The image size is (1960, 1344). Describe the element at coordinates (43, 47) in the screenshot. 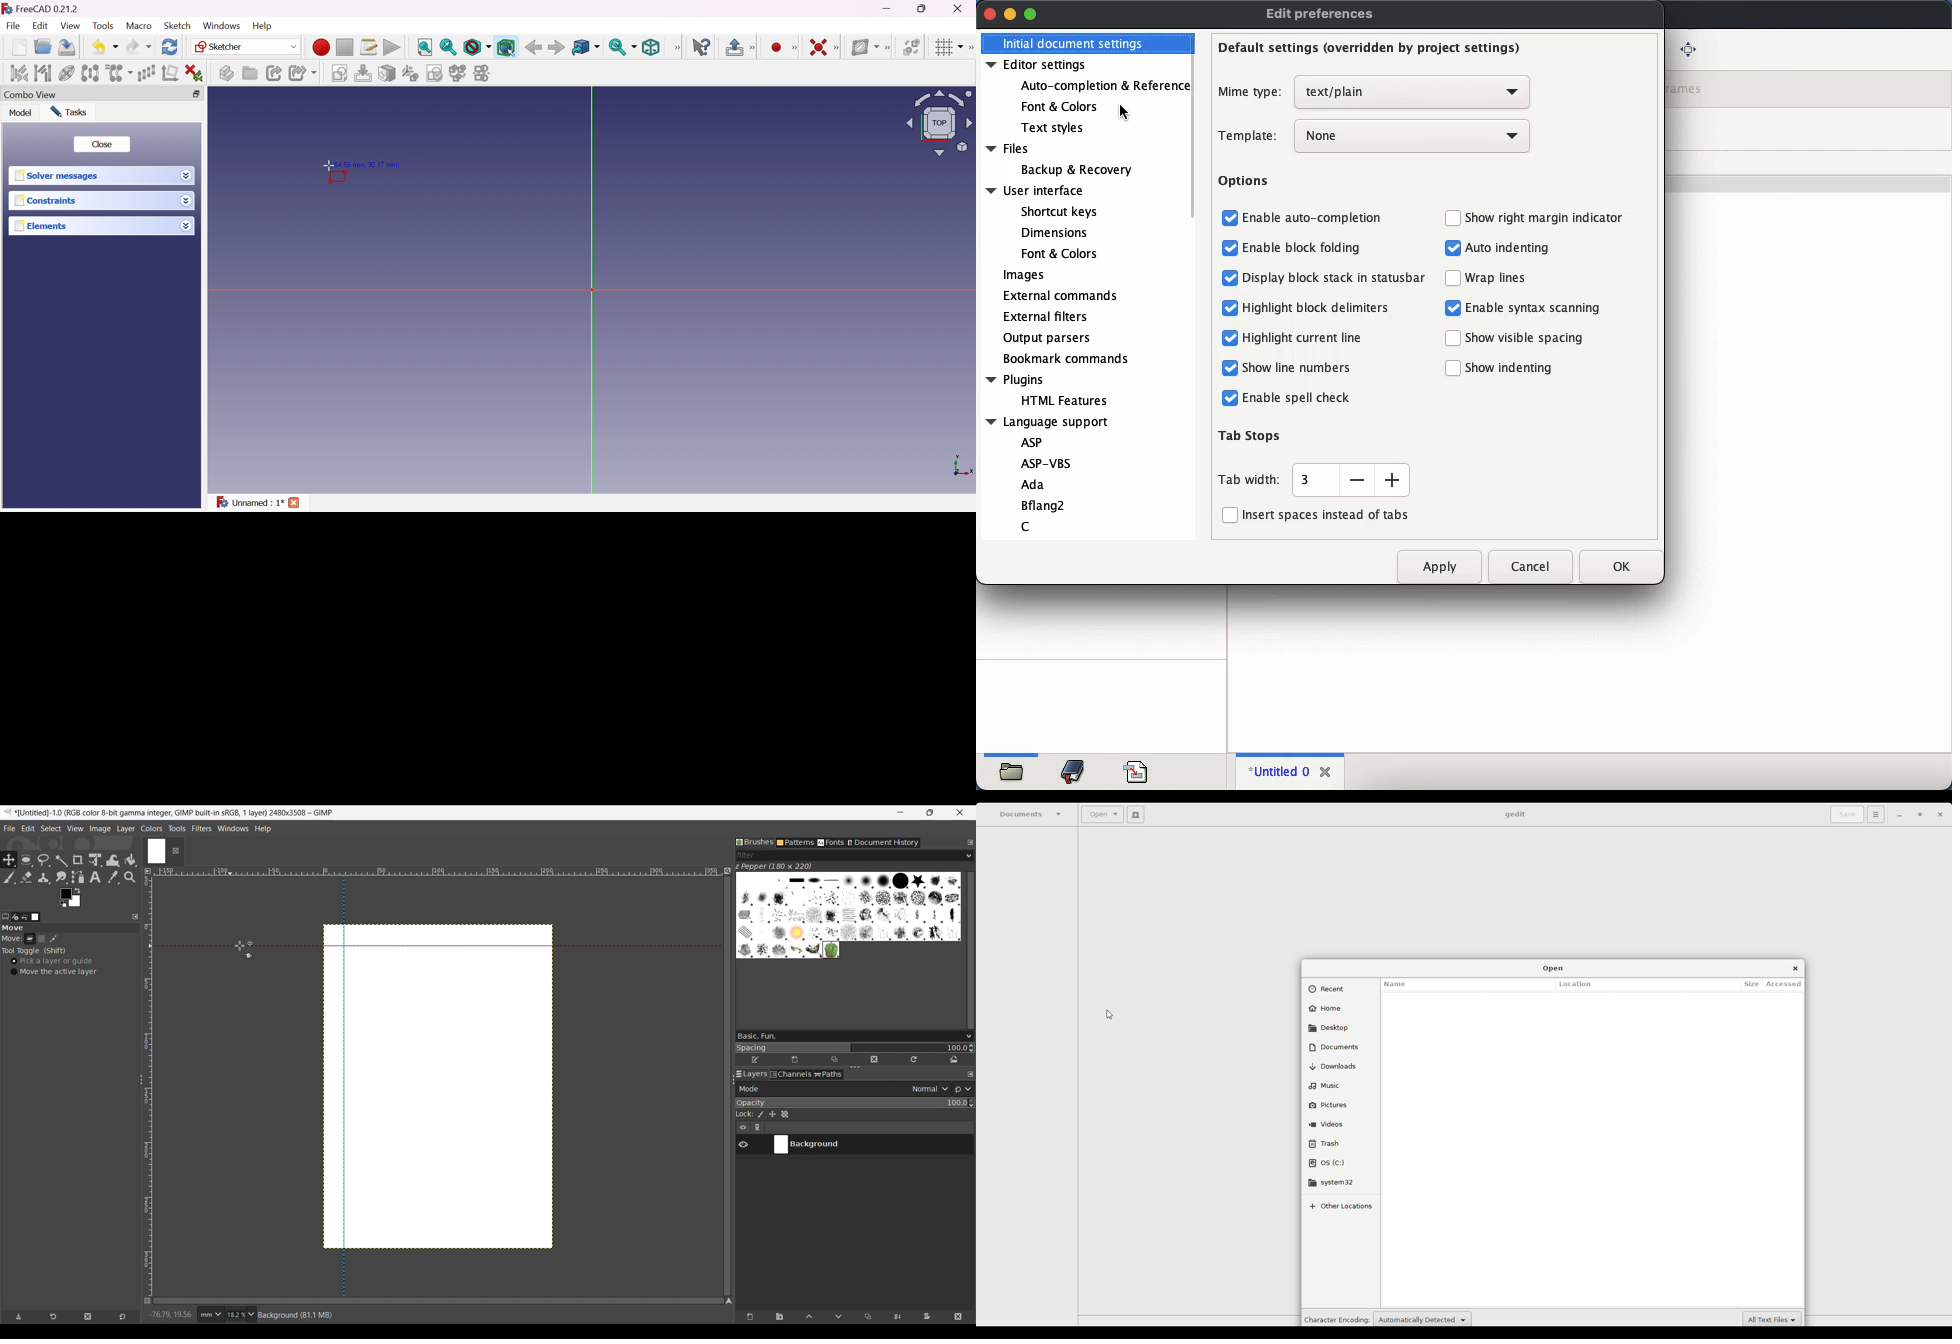

I see `Open` at that location.